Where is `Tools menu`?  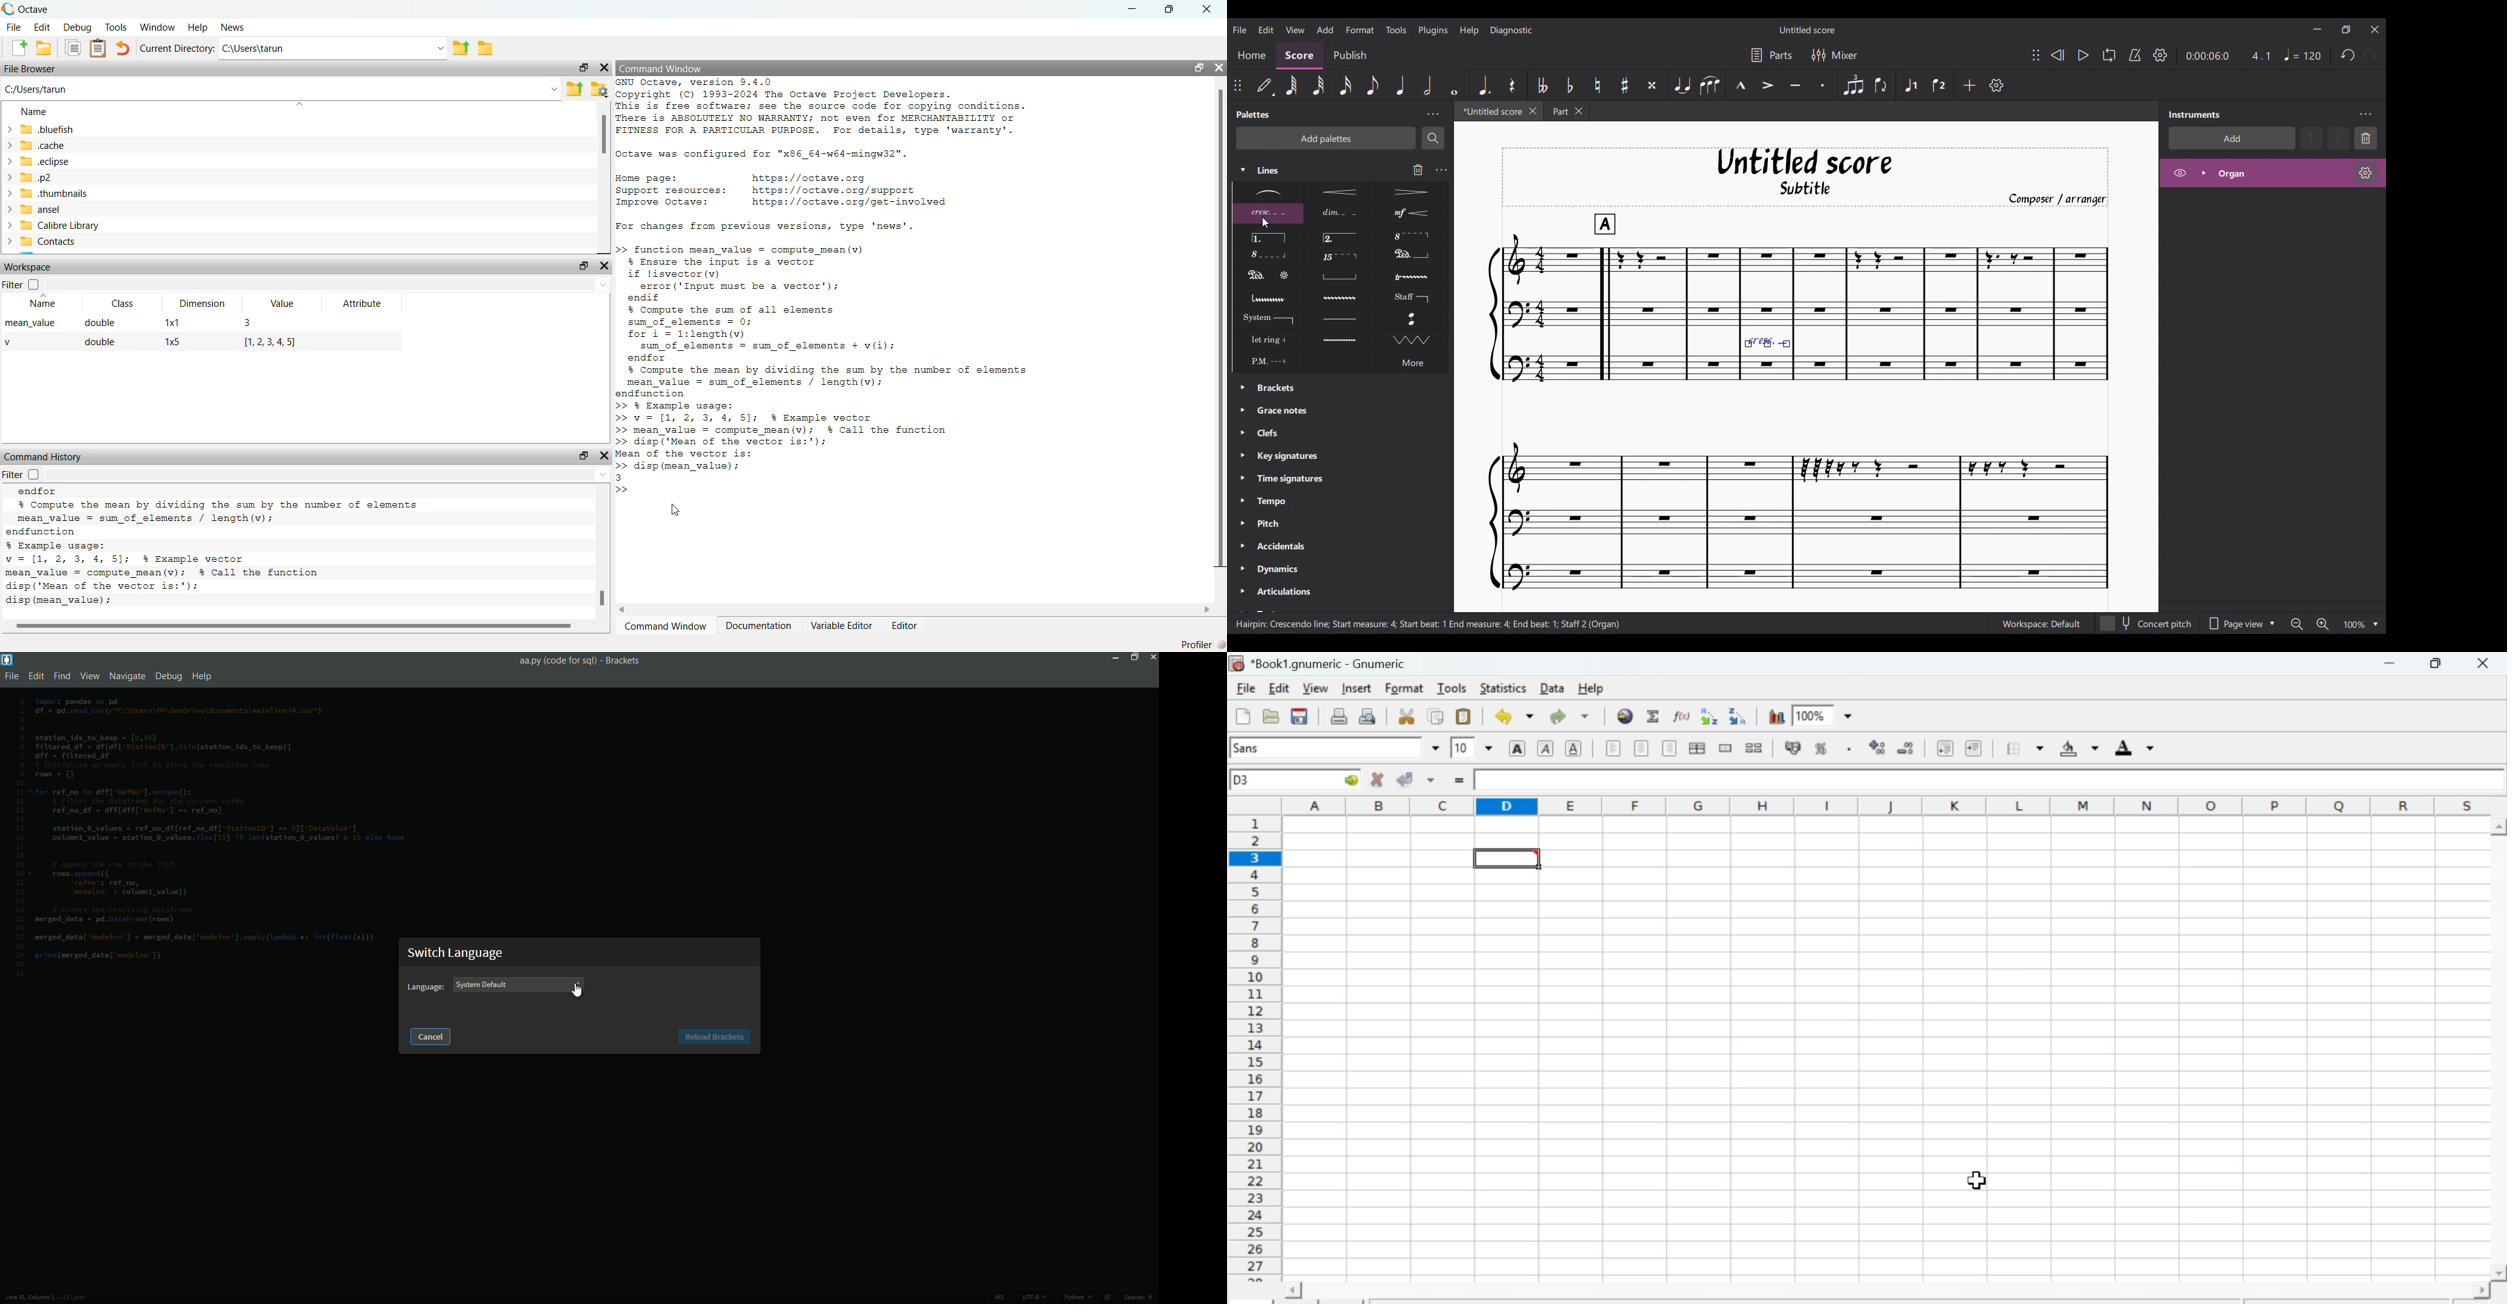 Tools menu is located at coordinates (1395, 29).